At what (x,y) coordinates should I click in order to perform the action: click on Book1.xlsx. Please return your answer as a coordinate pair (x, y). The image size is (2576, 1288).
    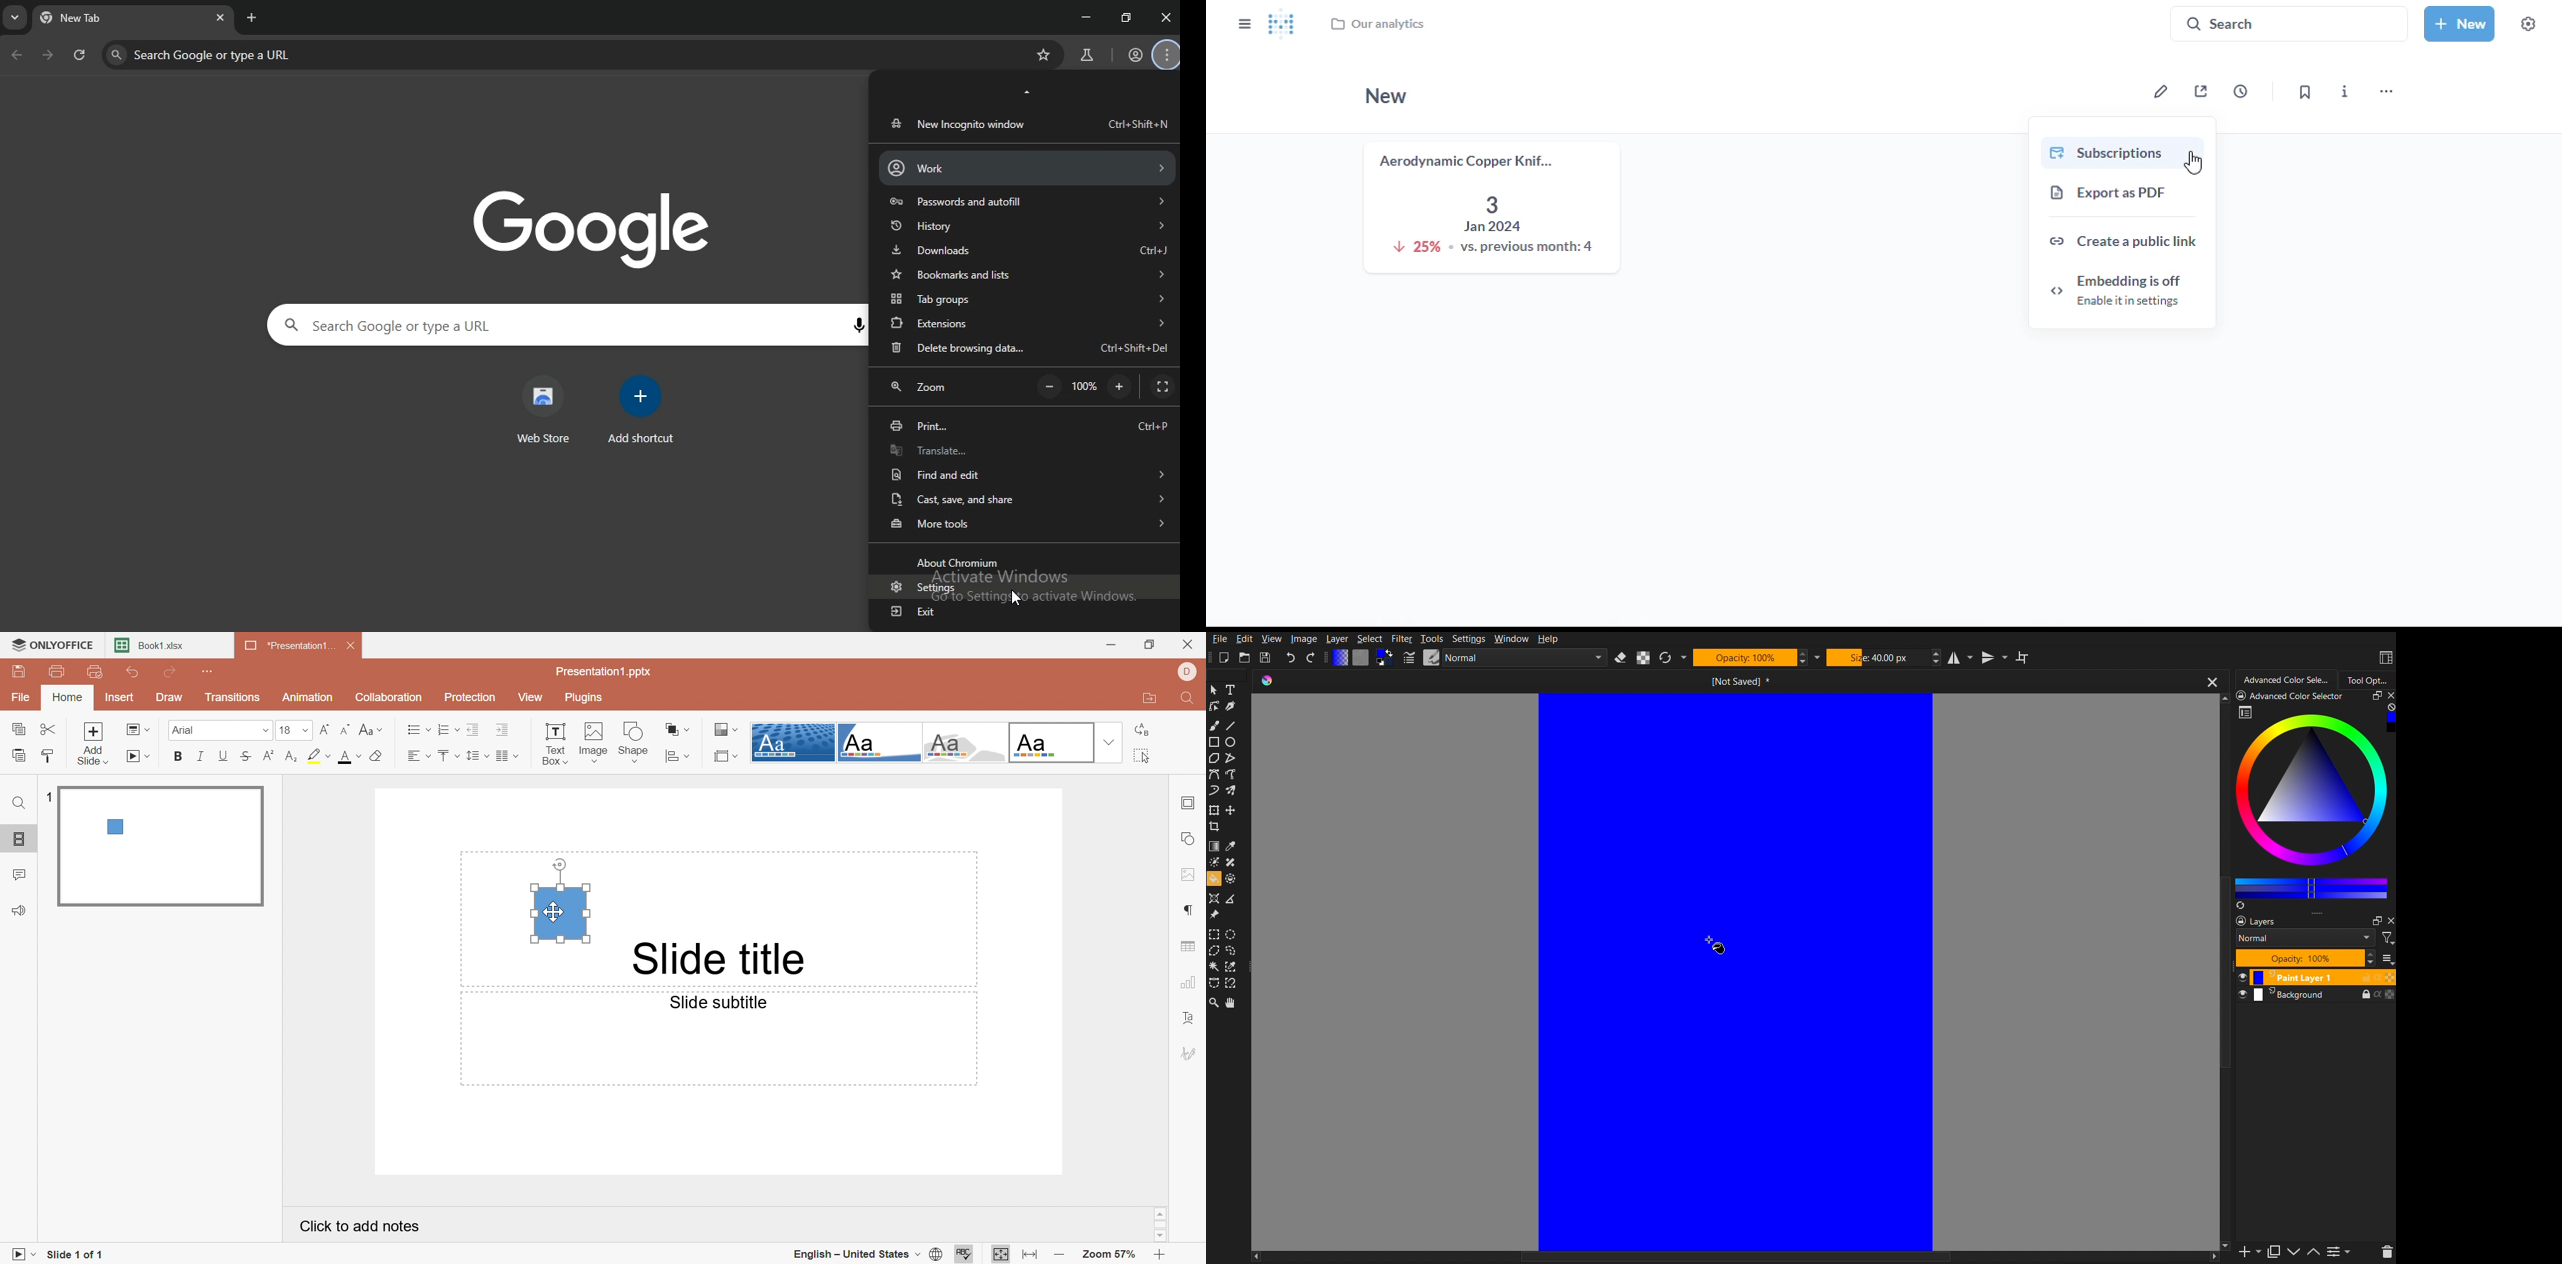
    Looking at the image, I should click on (150, 647).